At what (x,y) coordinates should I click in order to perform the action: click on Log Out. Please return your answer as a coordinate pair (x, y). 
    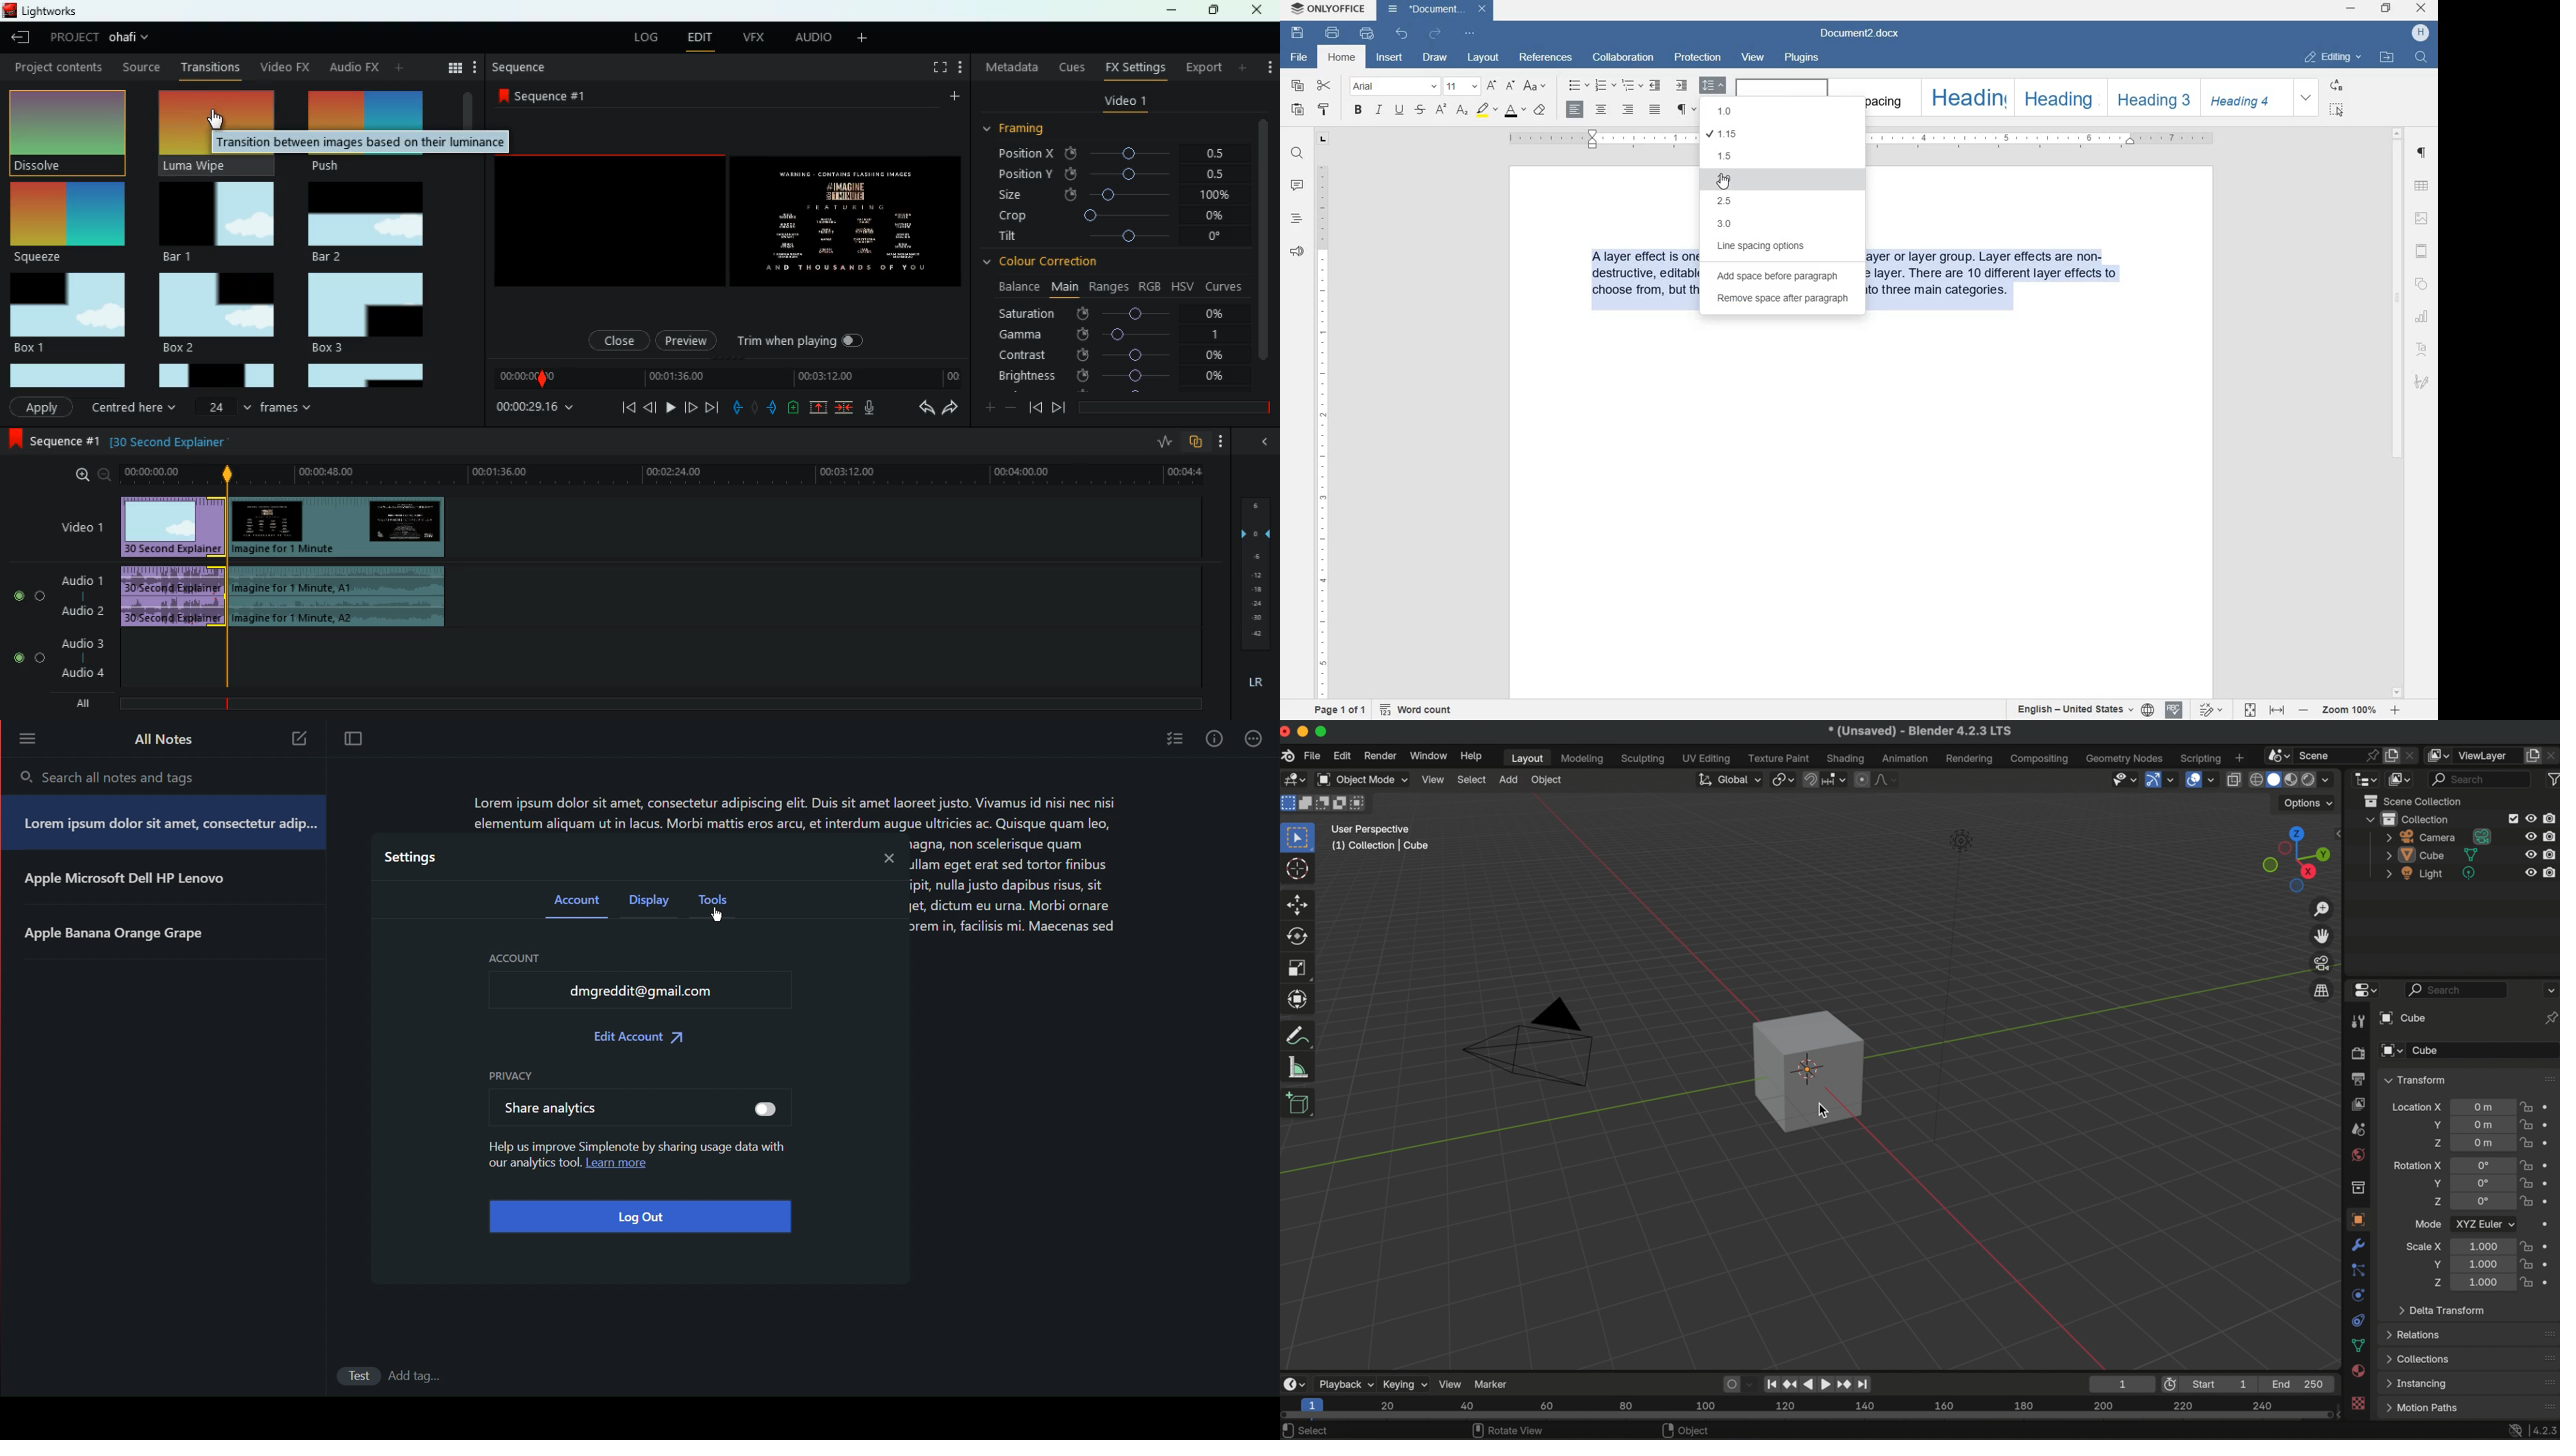
    Looking at the image, I should click on (639, 1217).